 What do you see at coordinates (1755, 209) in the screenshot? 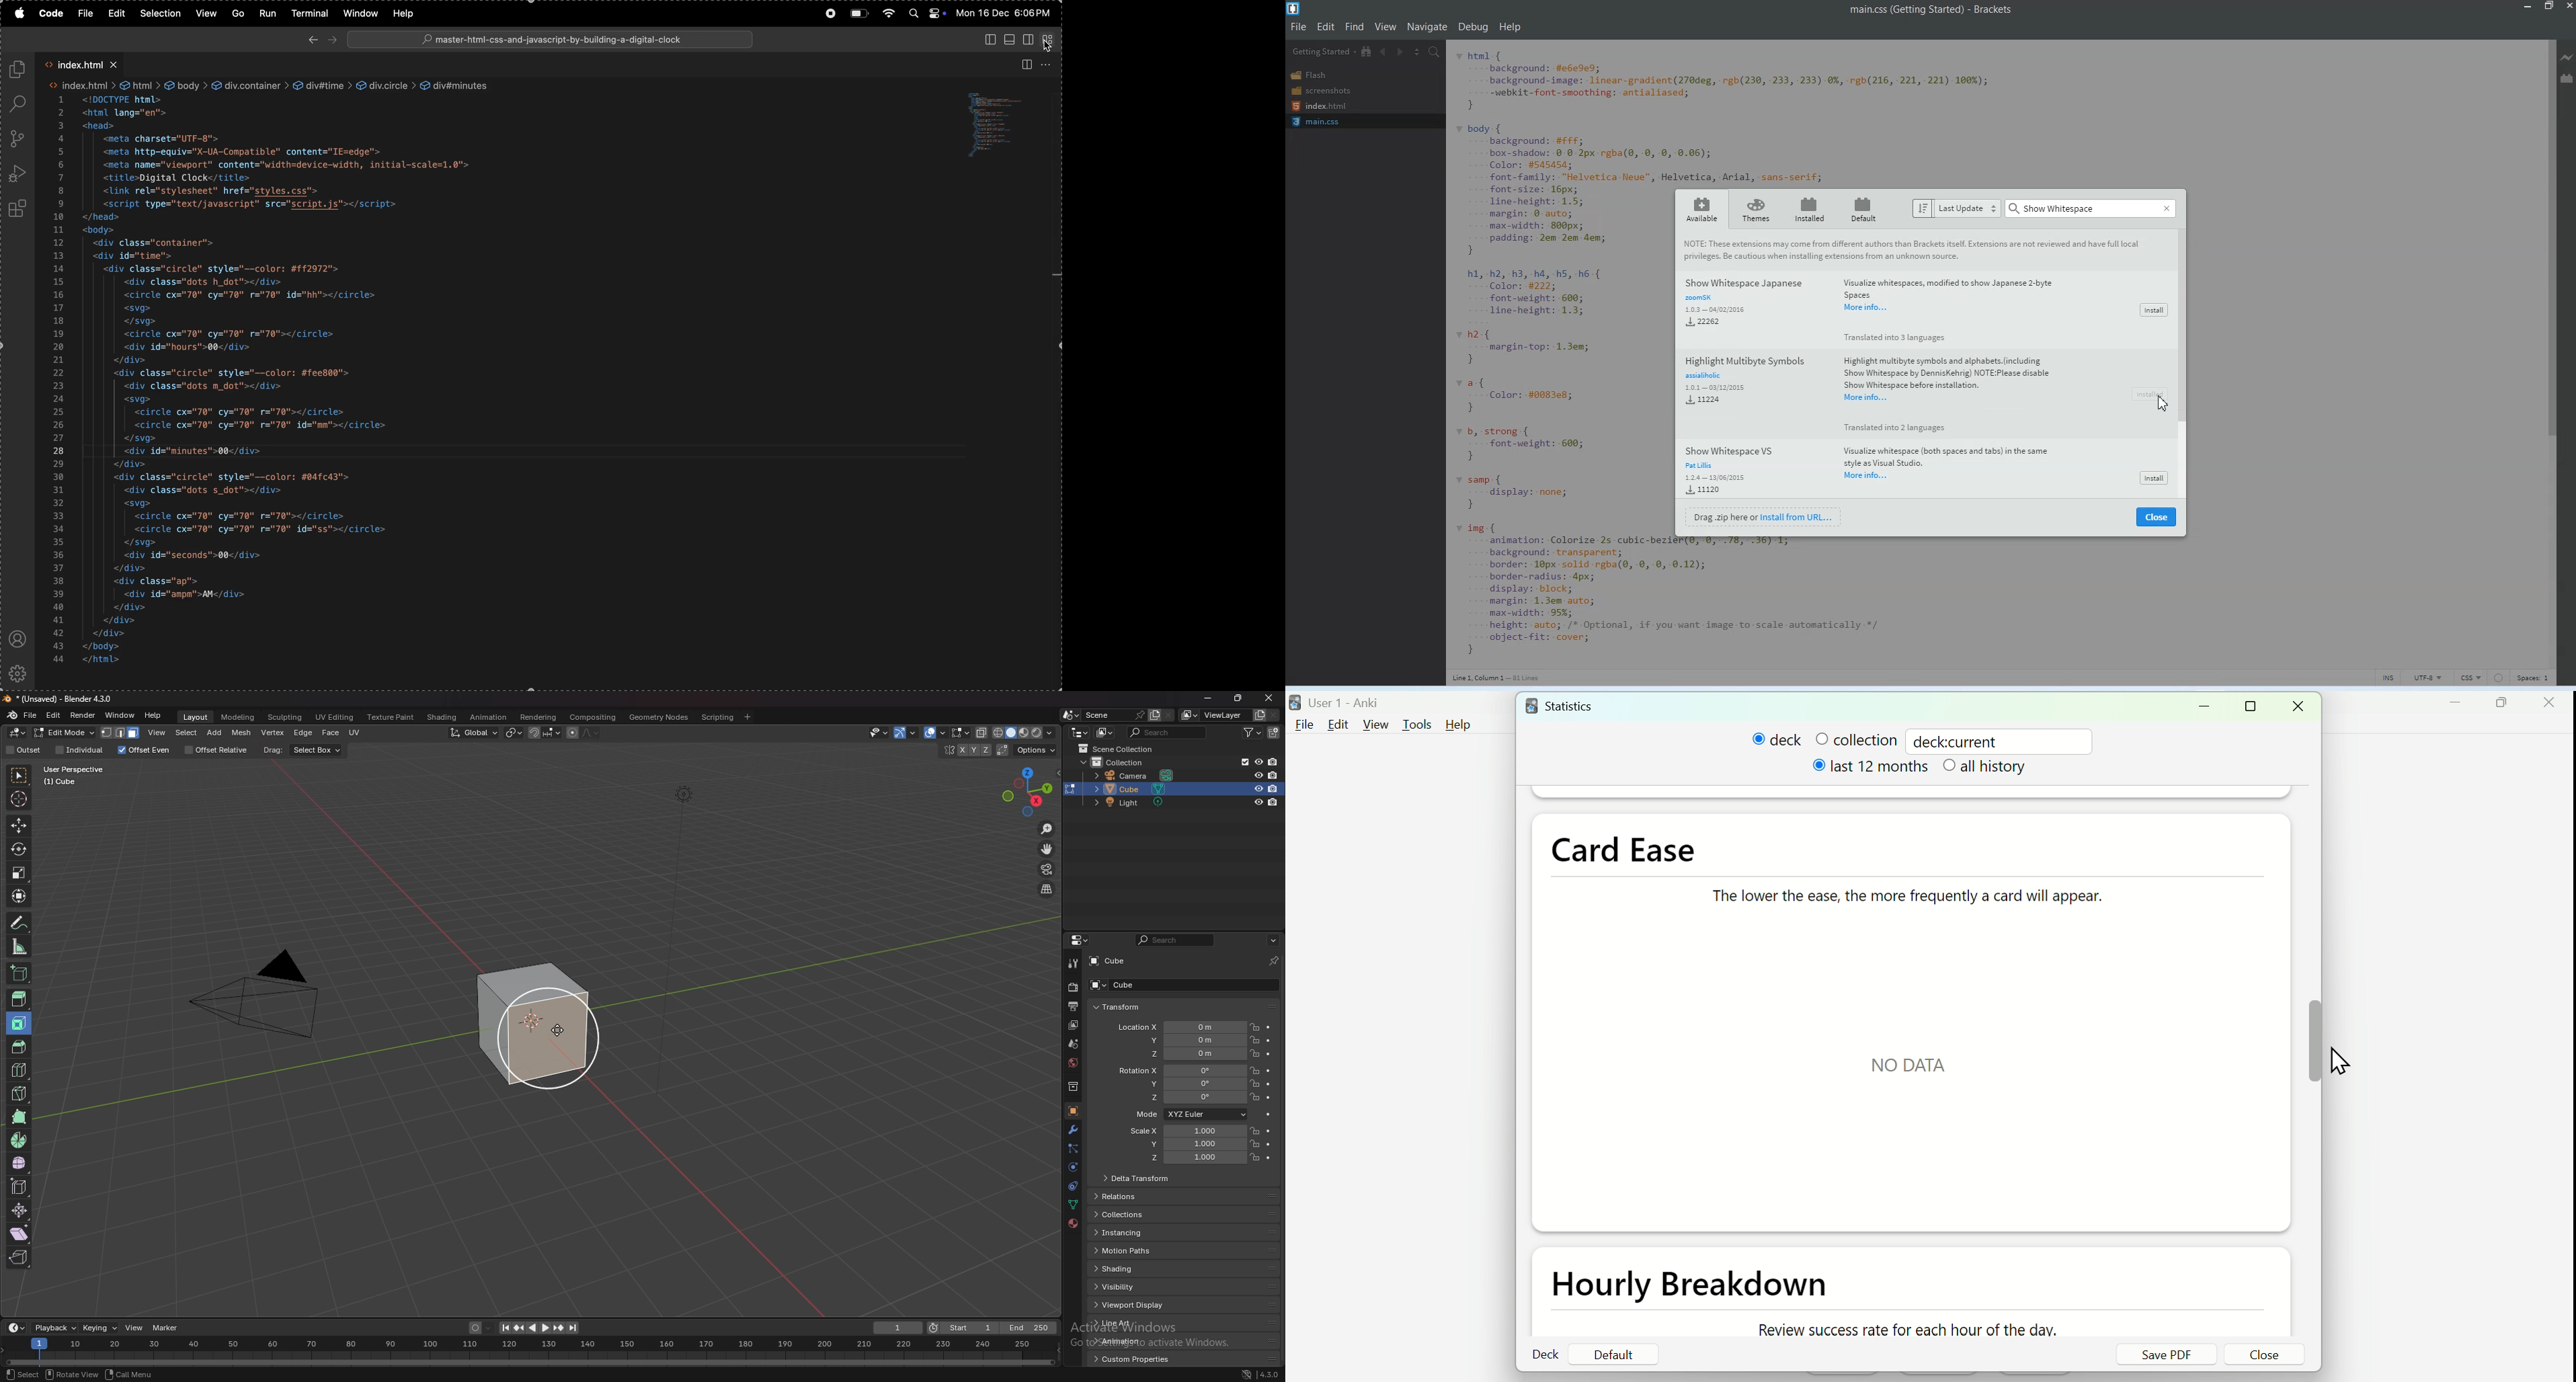
I see `Themes` at bounding box center [1755, 209].